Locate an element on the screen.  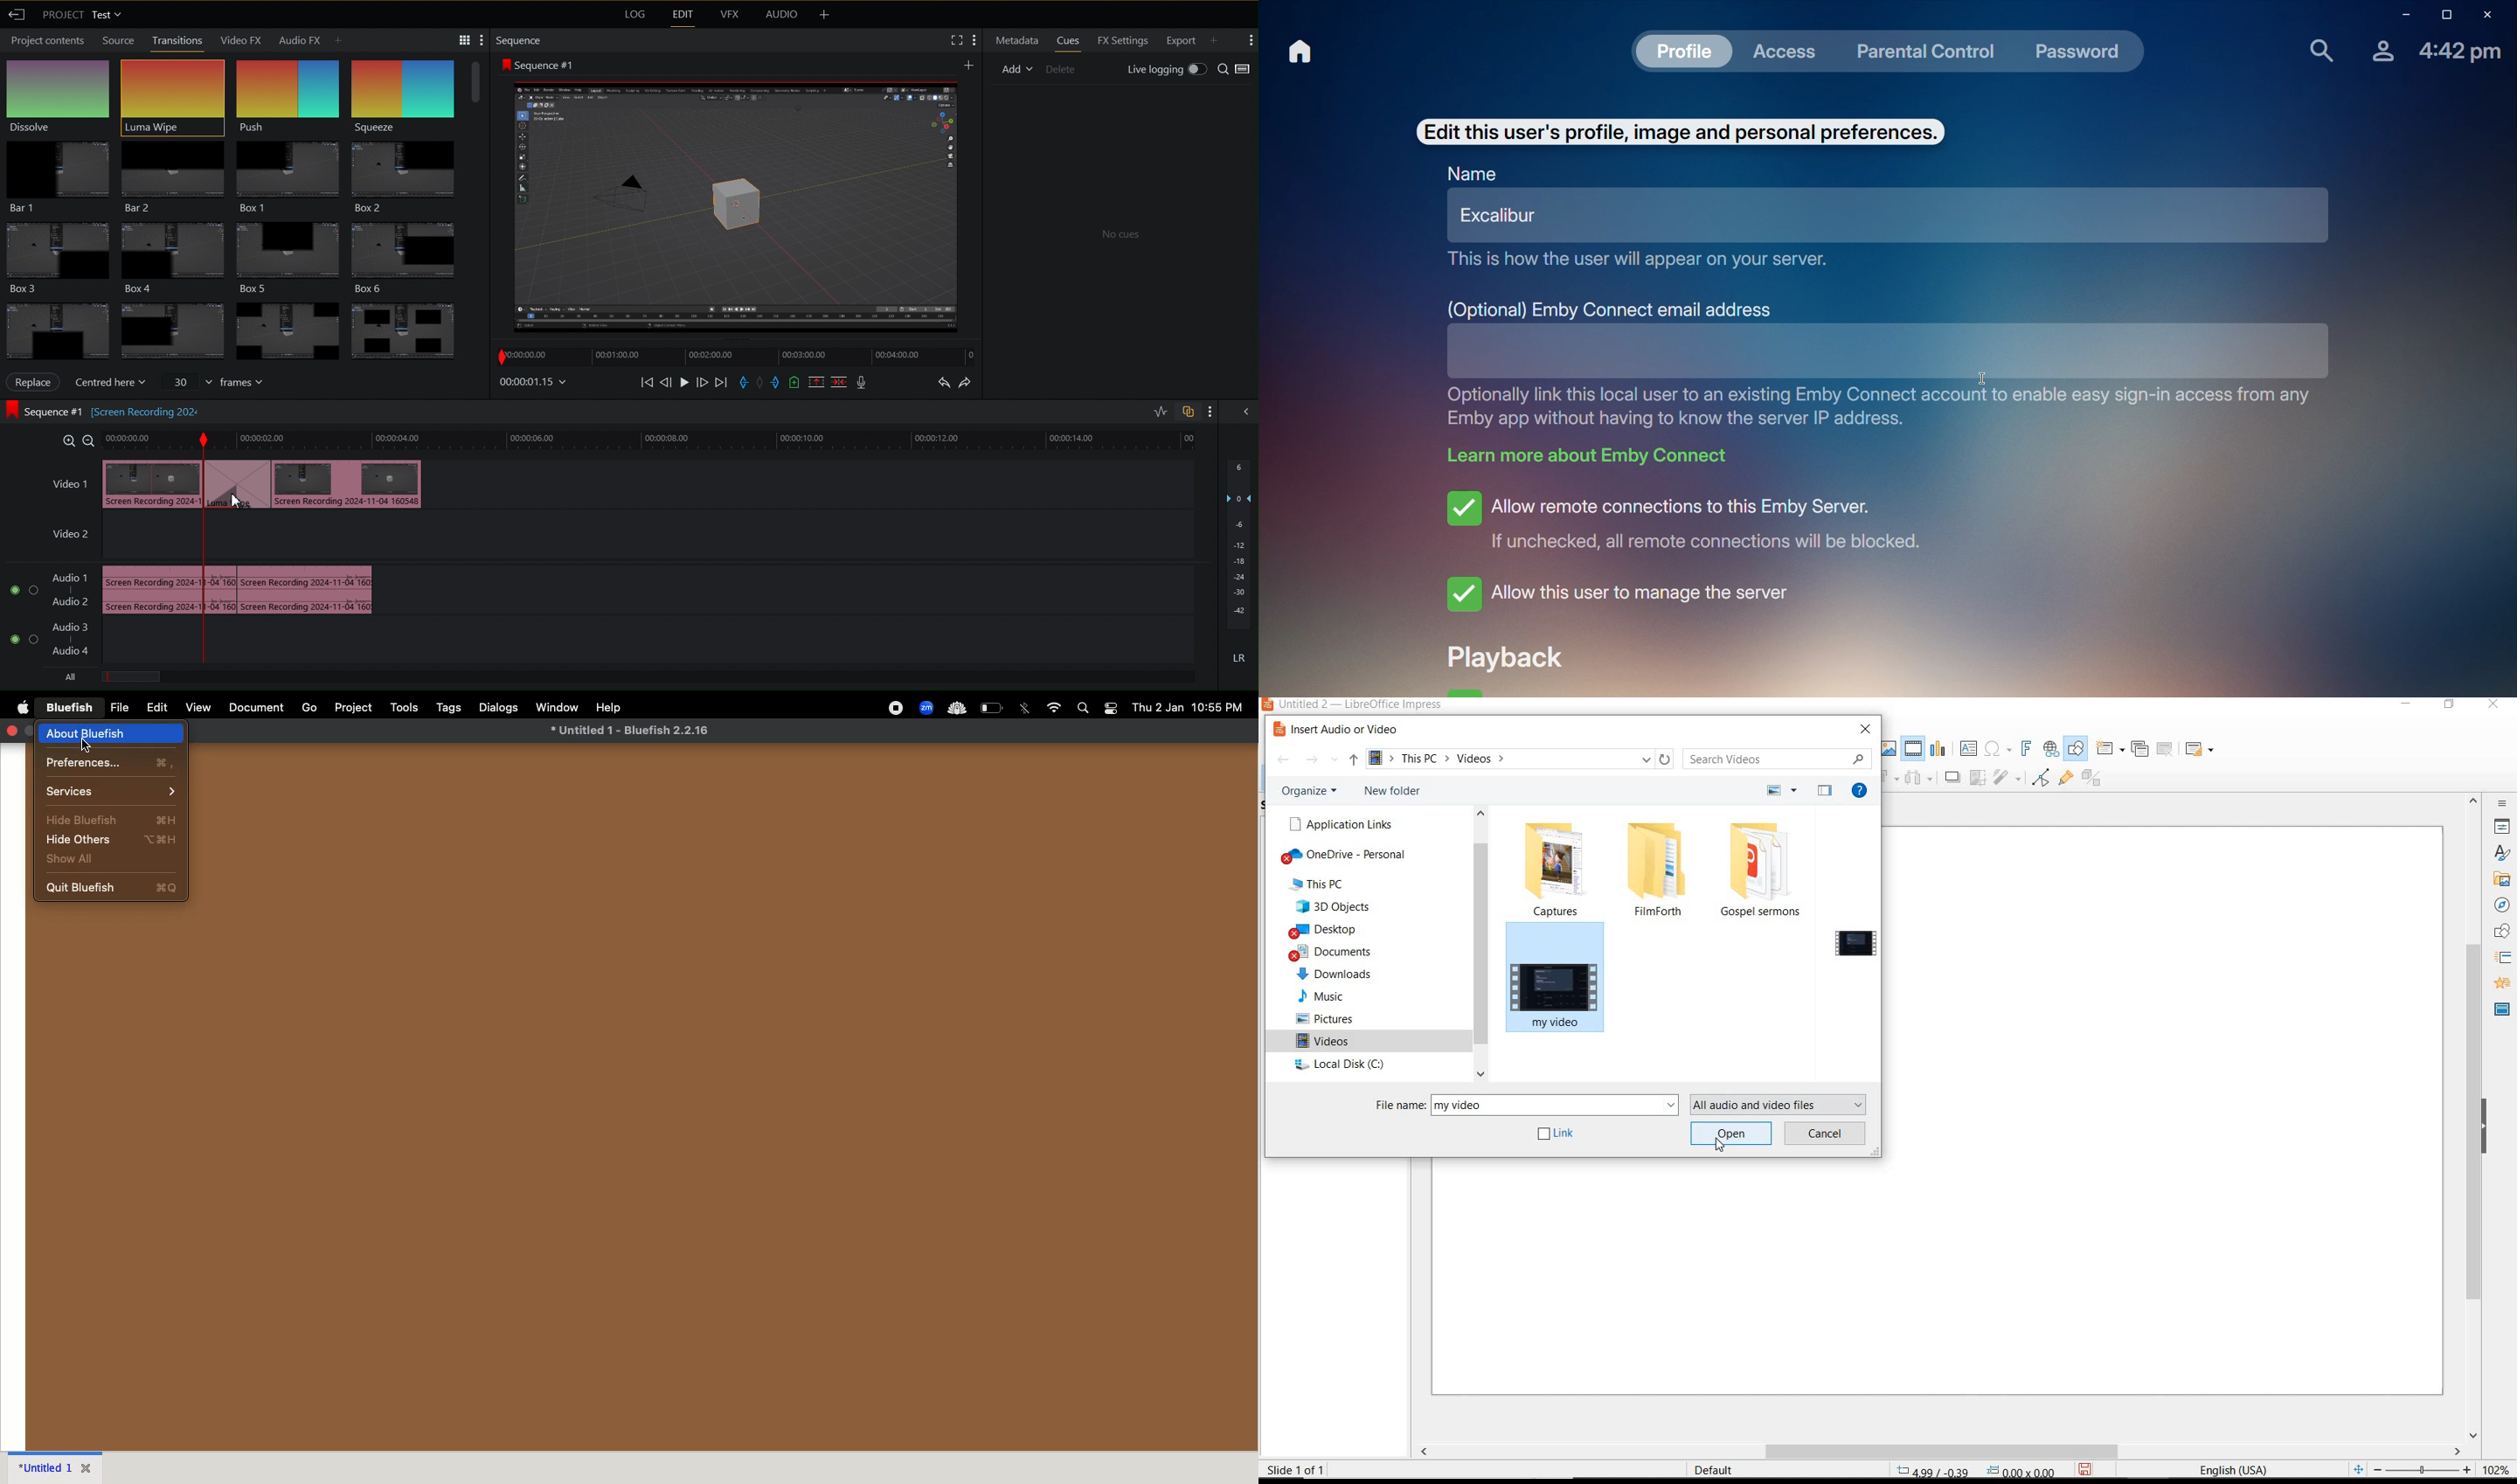
icon is located at coordinates (1918, 778).